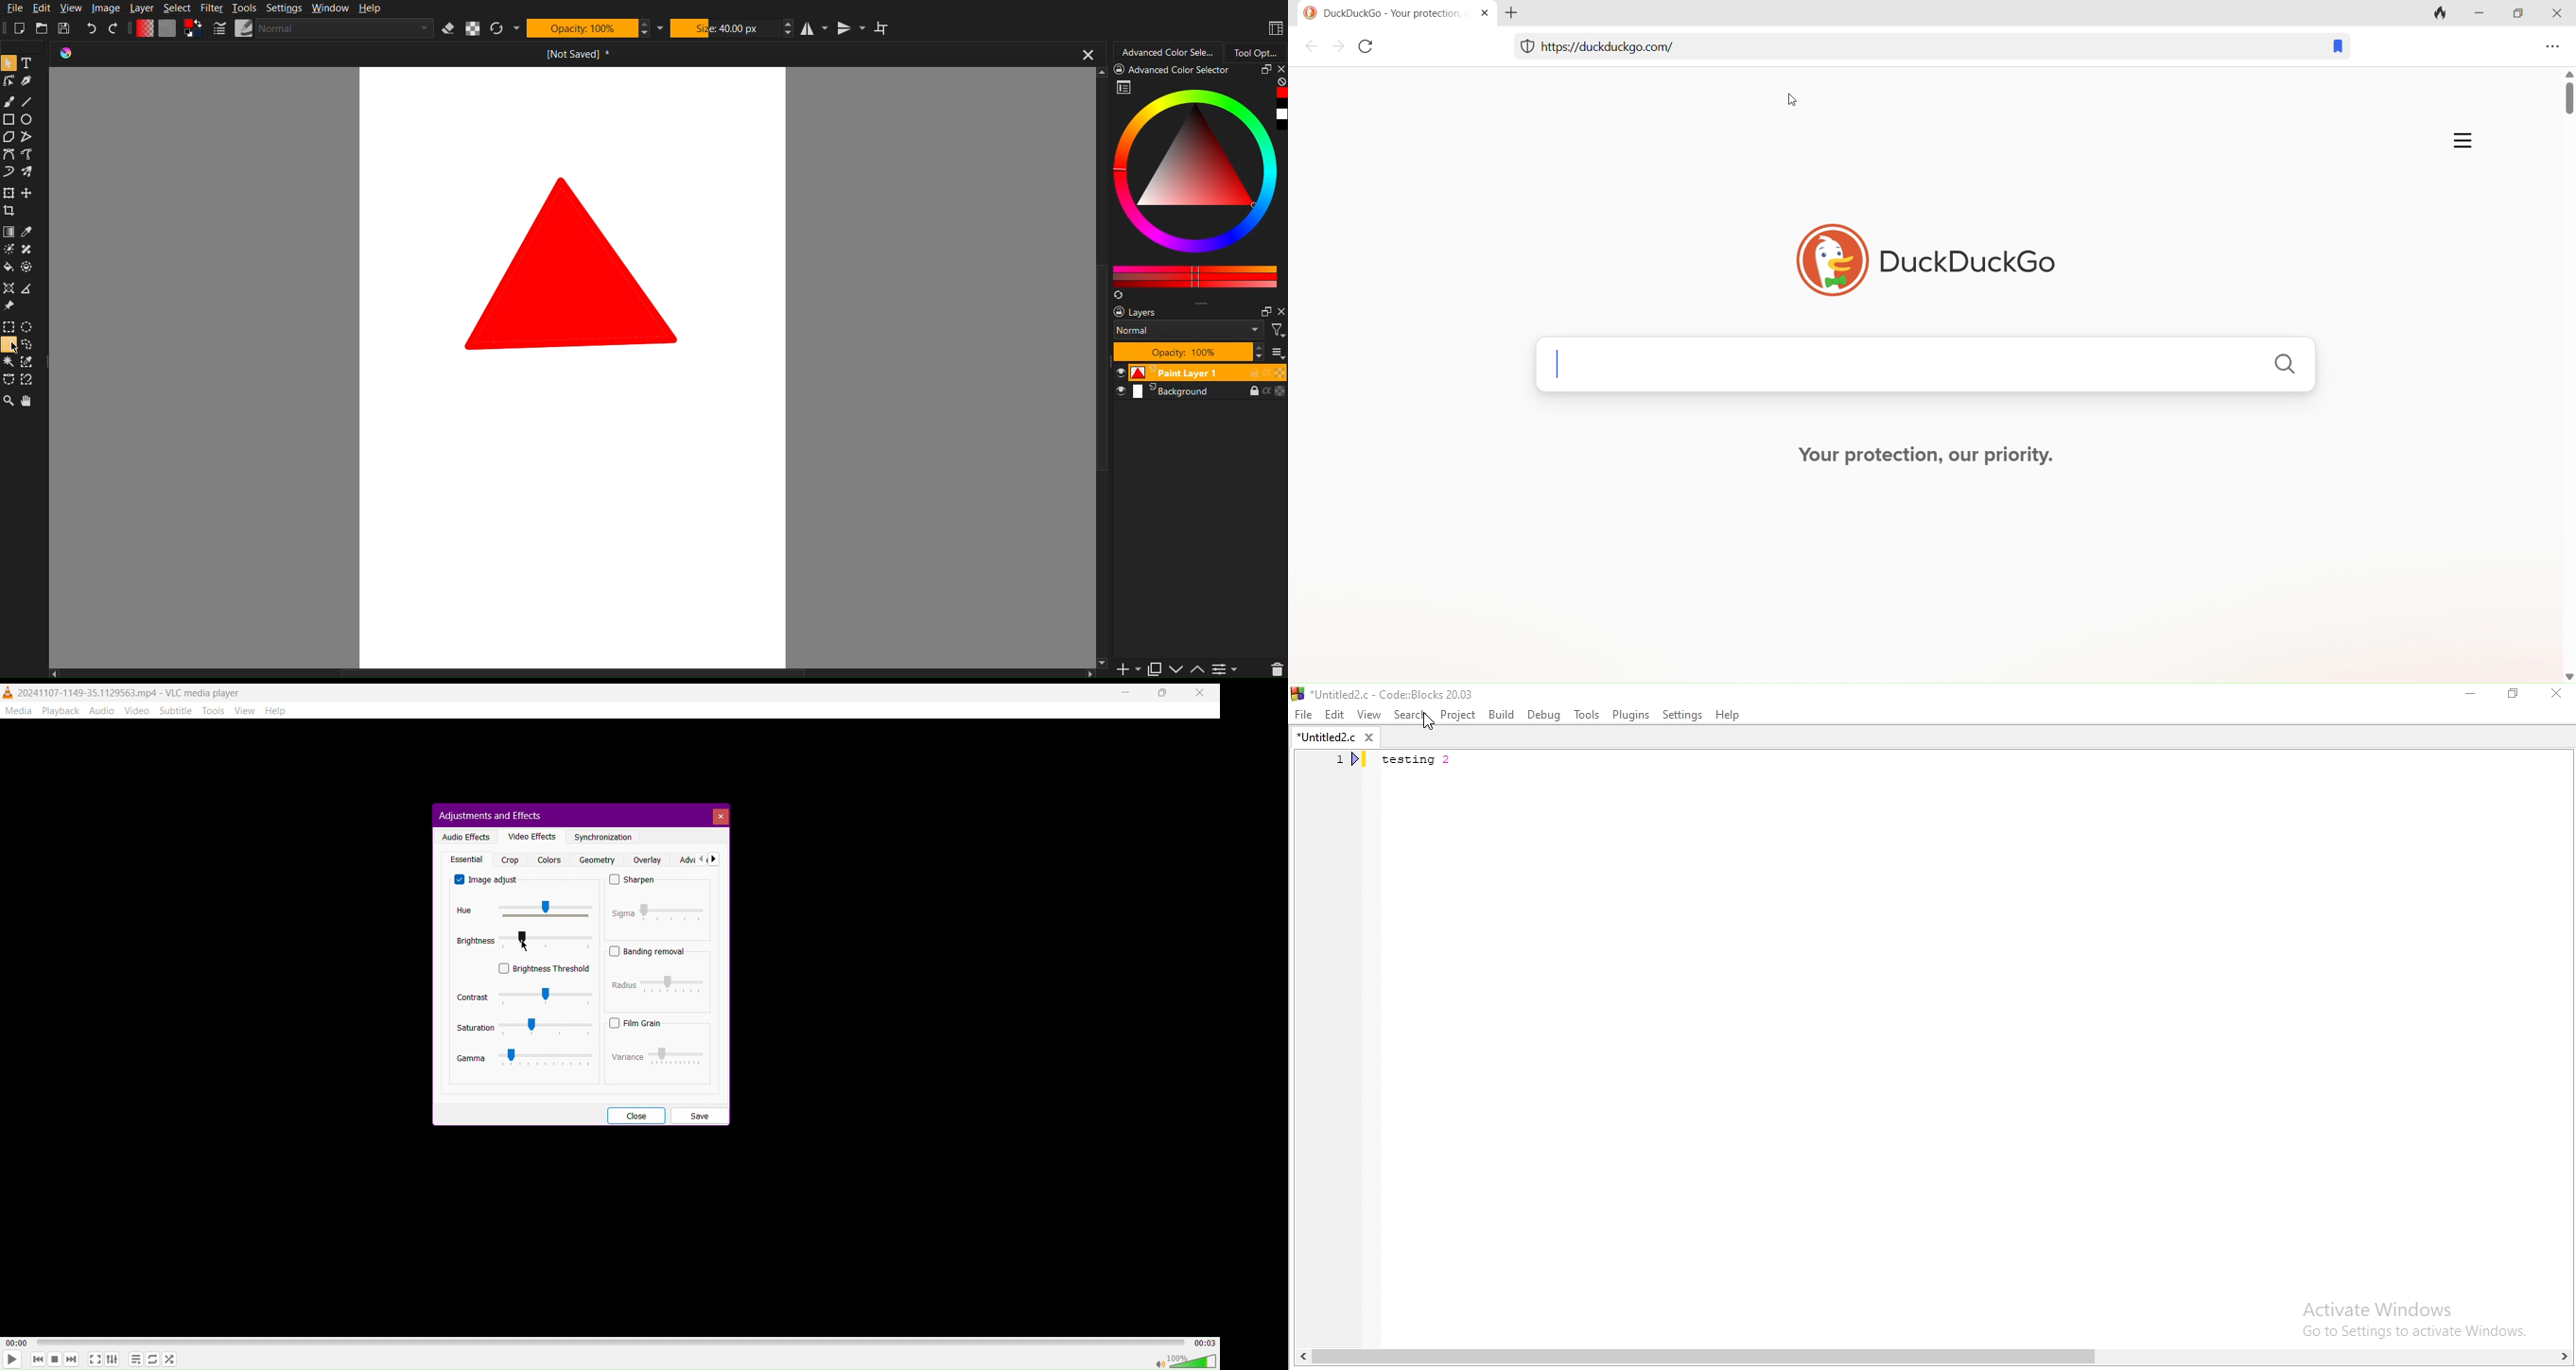 This screenshot has height=1372, width=2576. I want to click on Picker, so click(8, 156).